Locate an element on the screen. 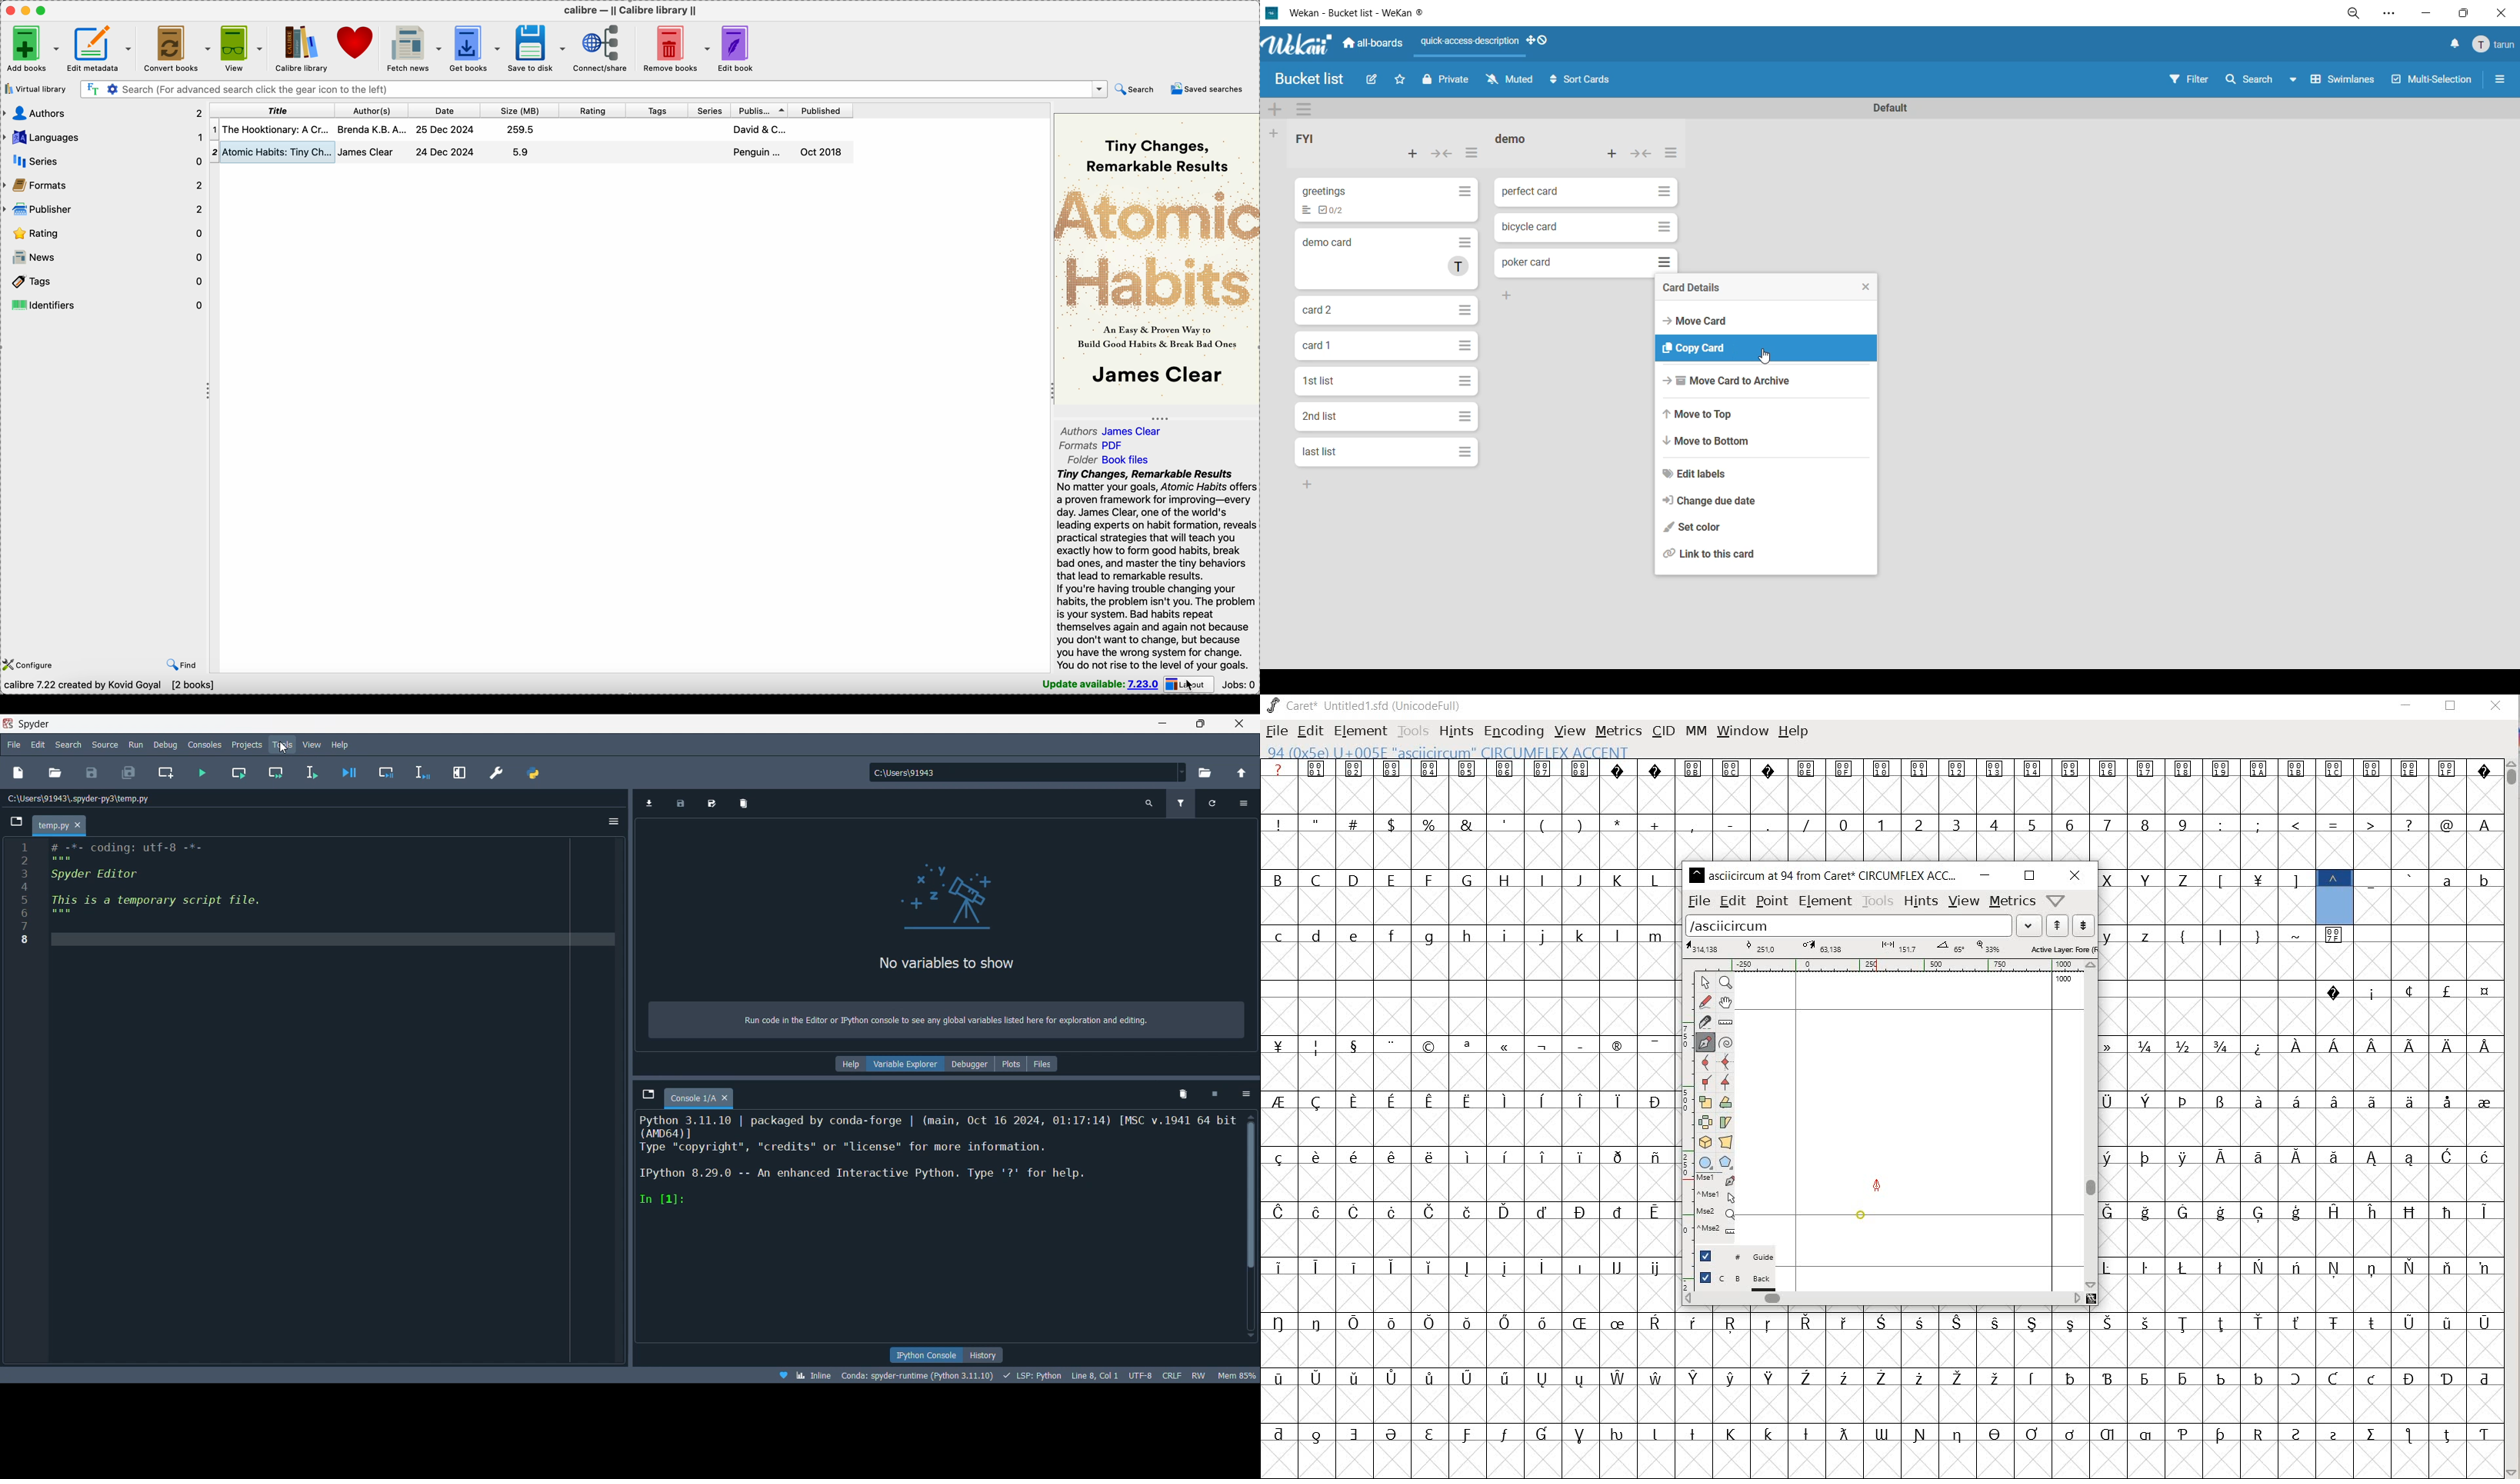 This screenshot has height=1484, width=2520. tags is located at coordinates (655, 110).